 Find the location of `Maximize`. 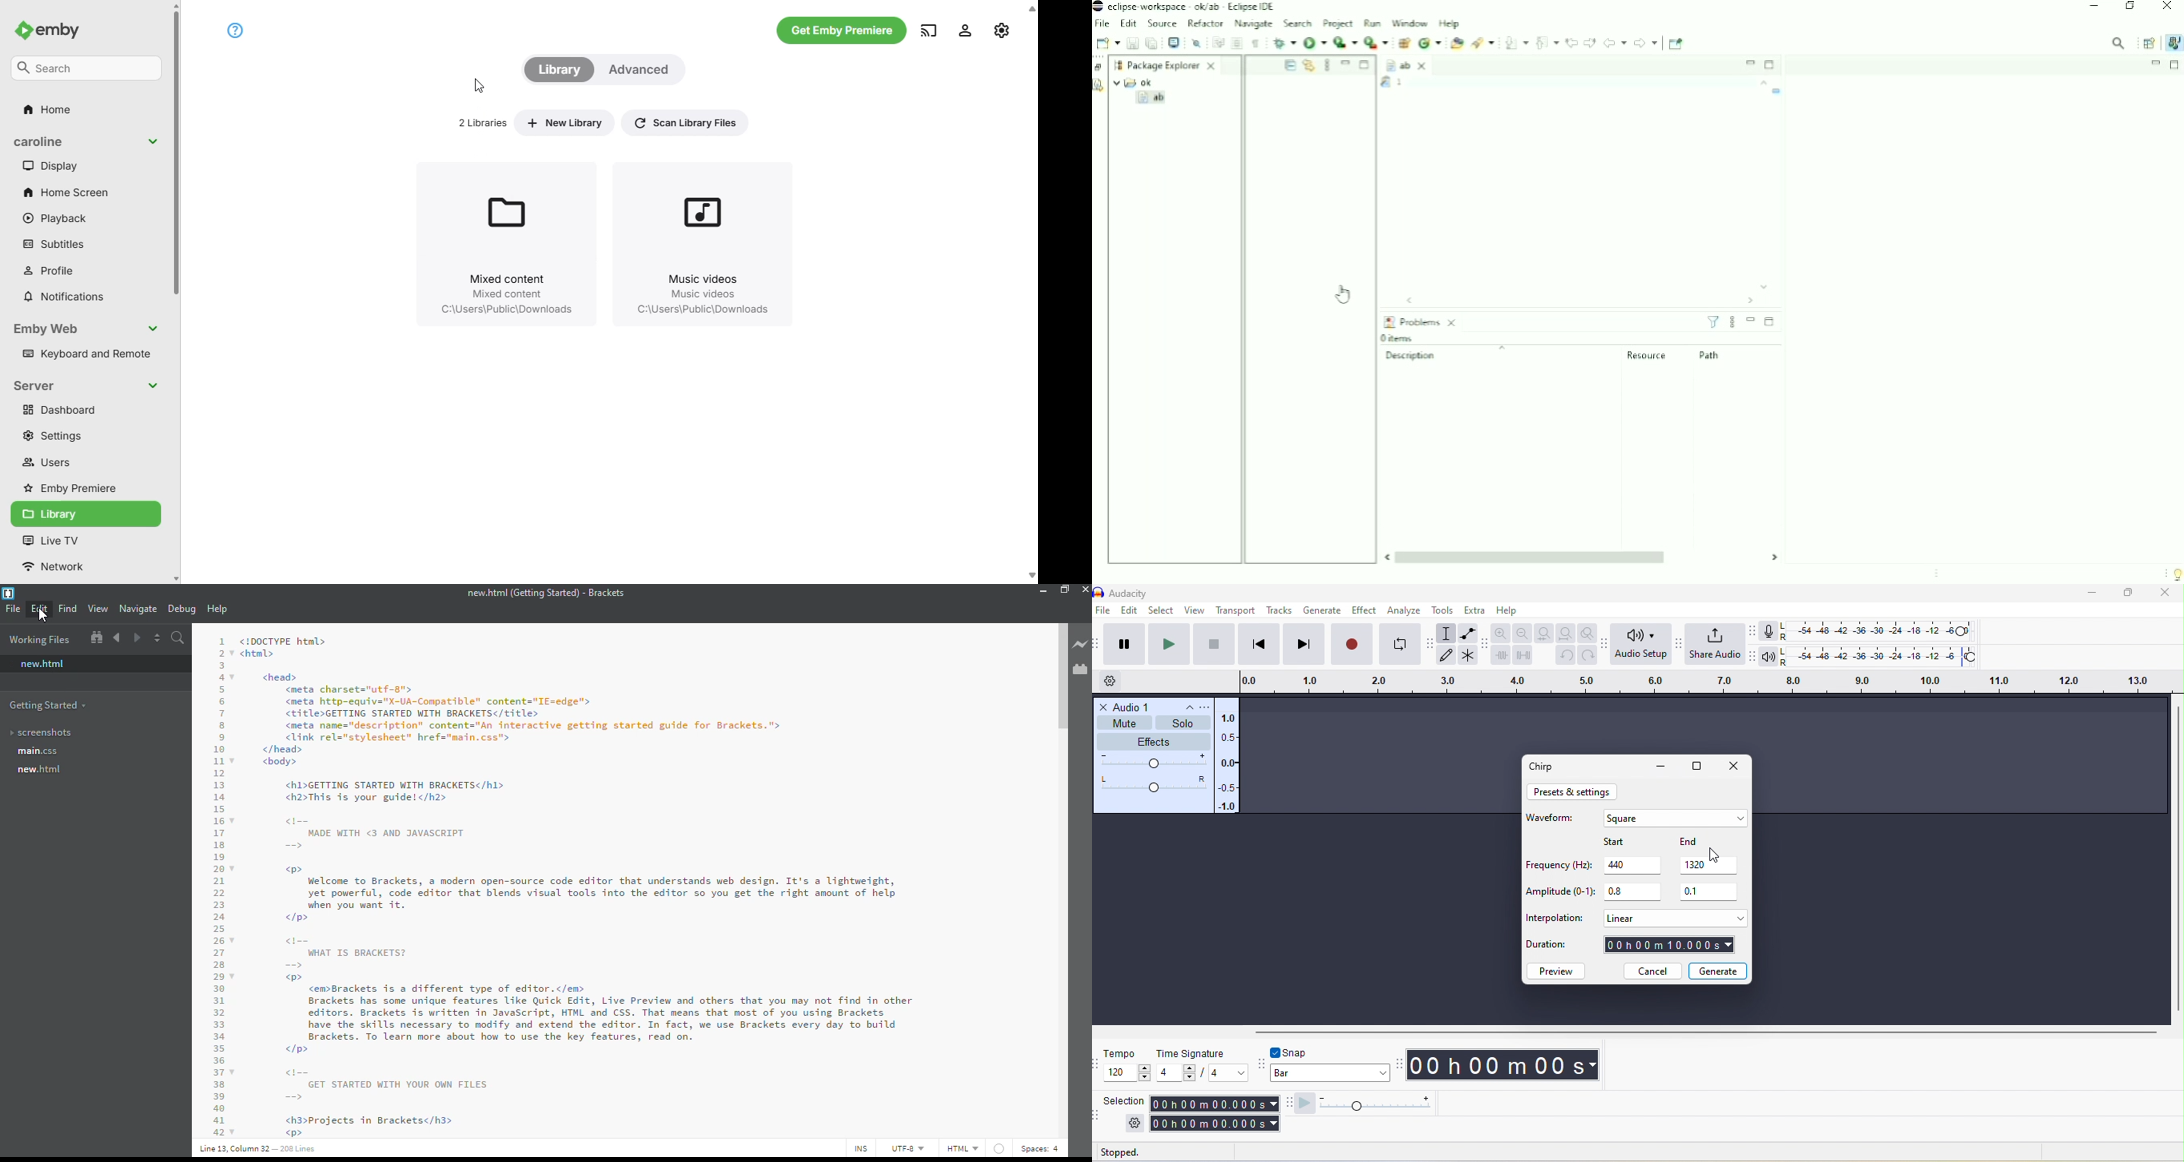

Maximize is located at coordinates (1769, 321).